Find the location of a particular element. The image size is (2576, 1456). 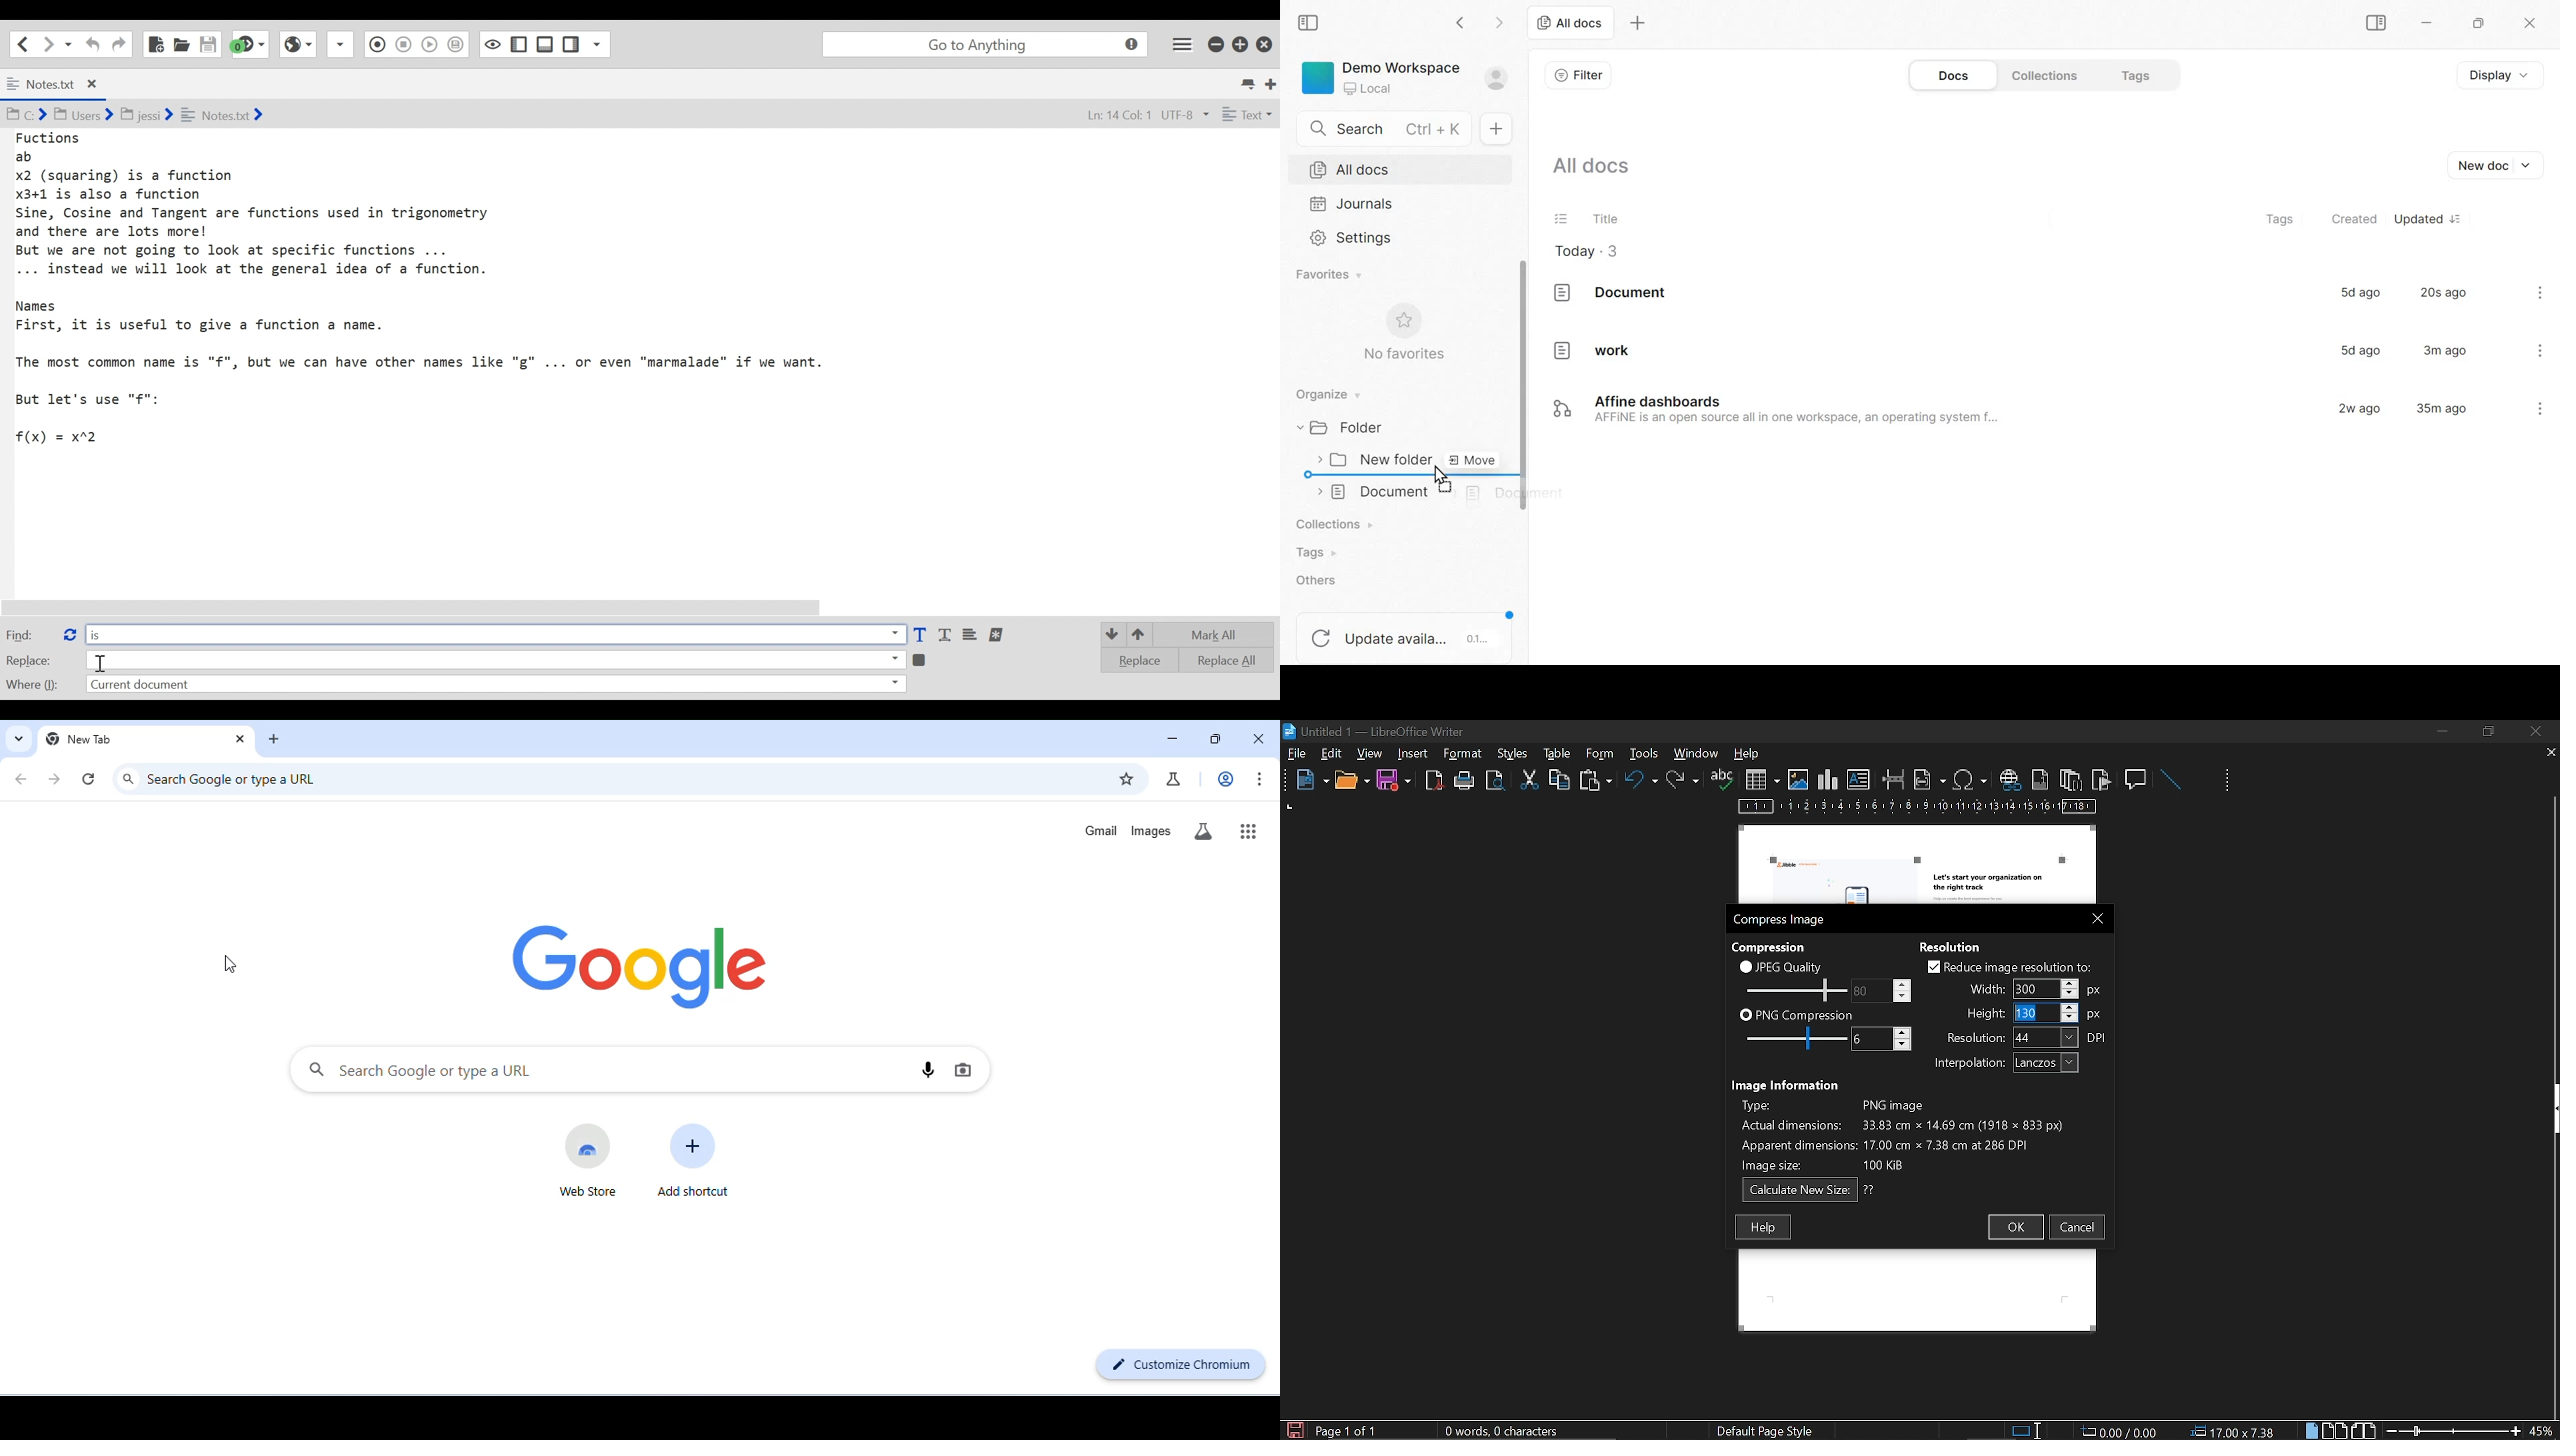

New folder is located at coordinates (1381, 460).